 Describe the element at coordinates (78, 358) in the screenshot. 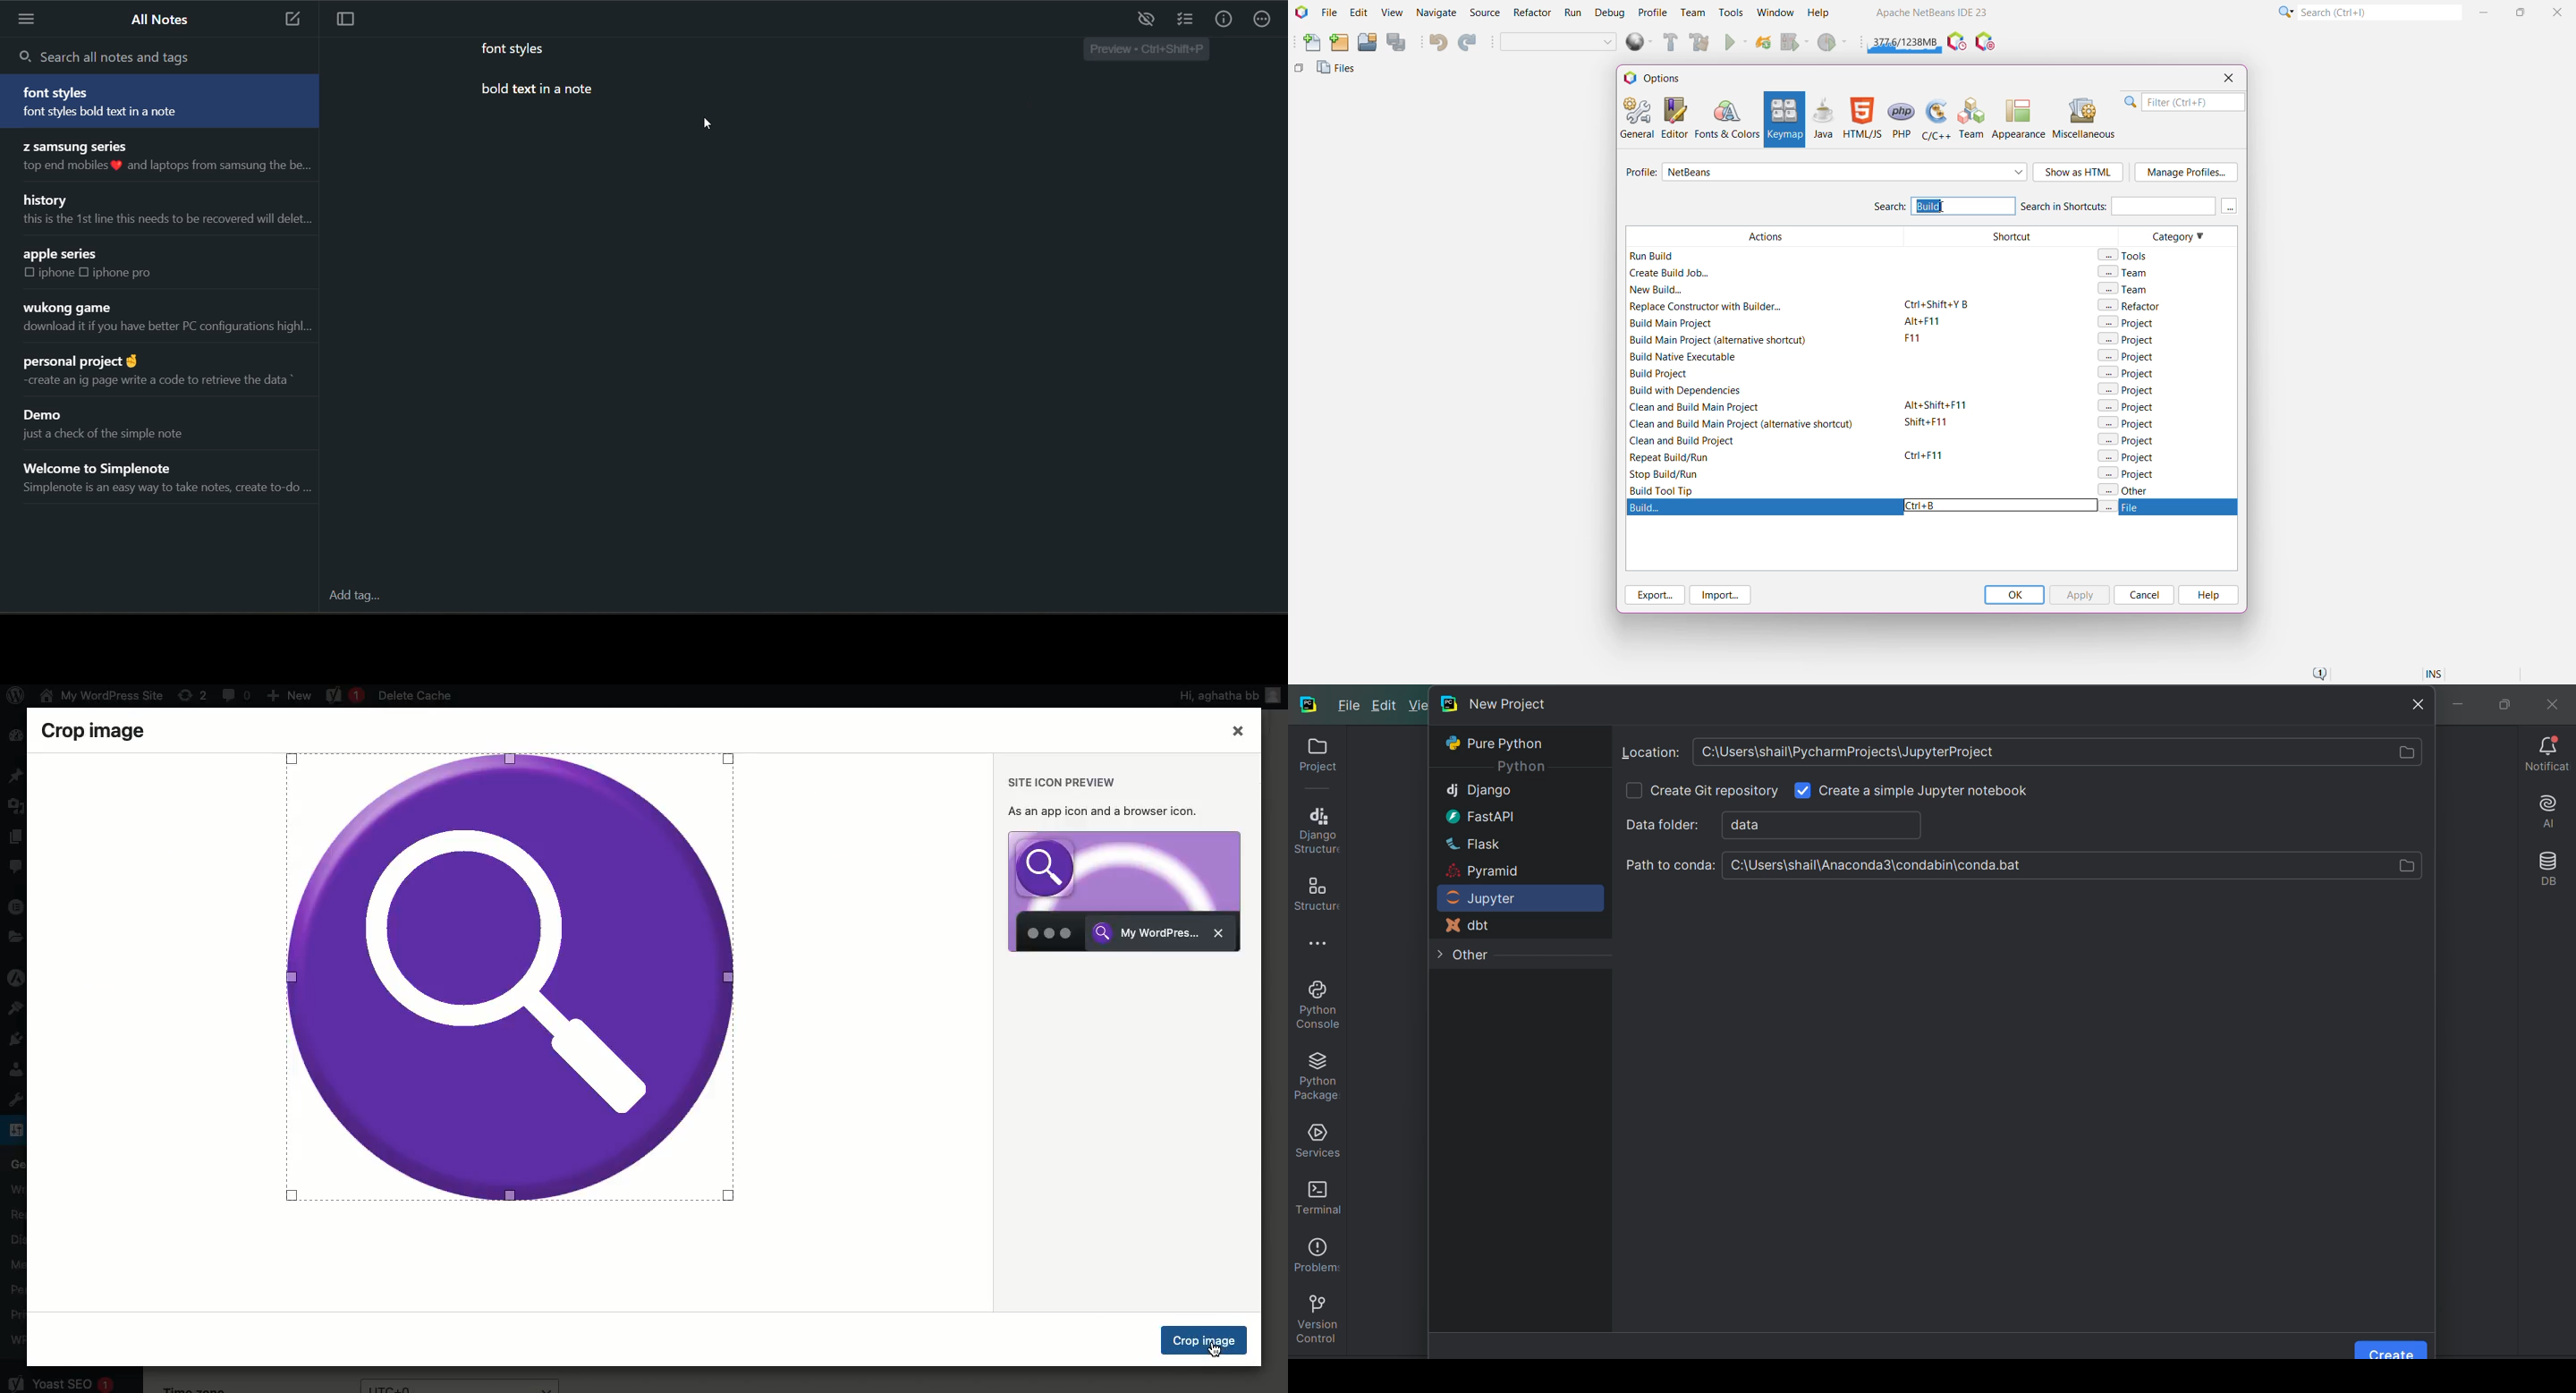

I see `personal project @` at that location.